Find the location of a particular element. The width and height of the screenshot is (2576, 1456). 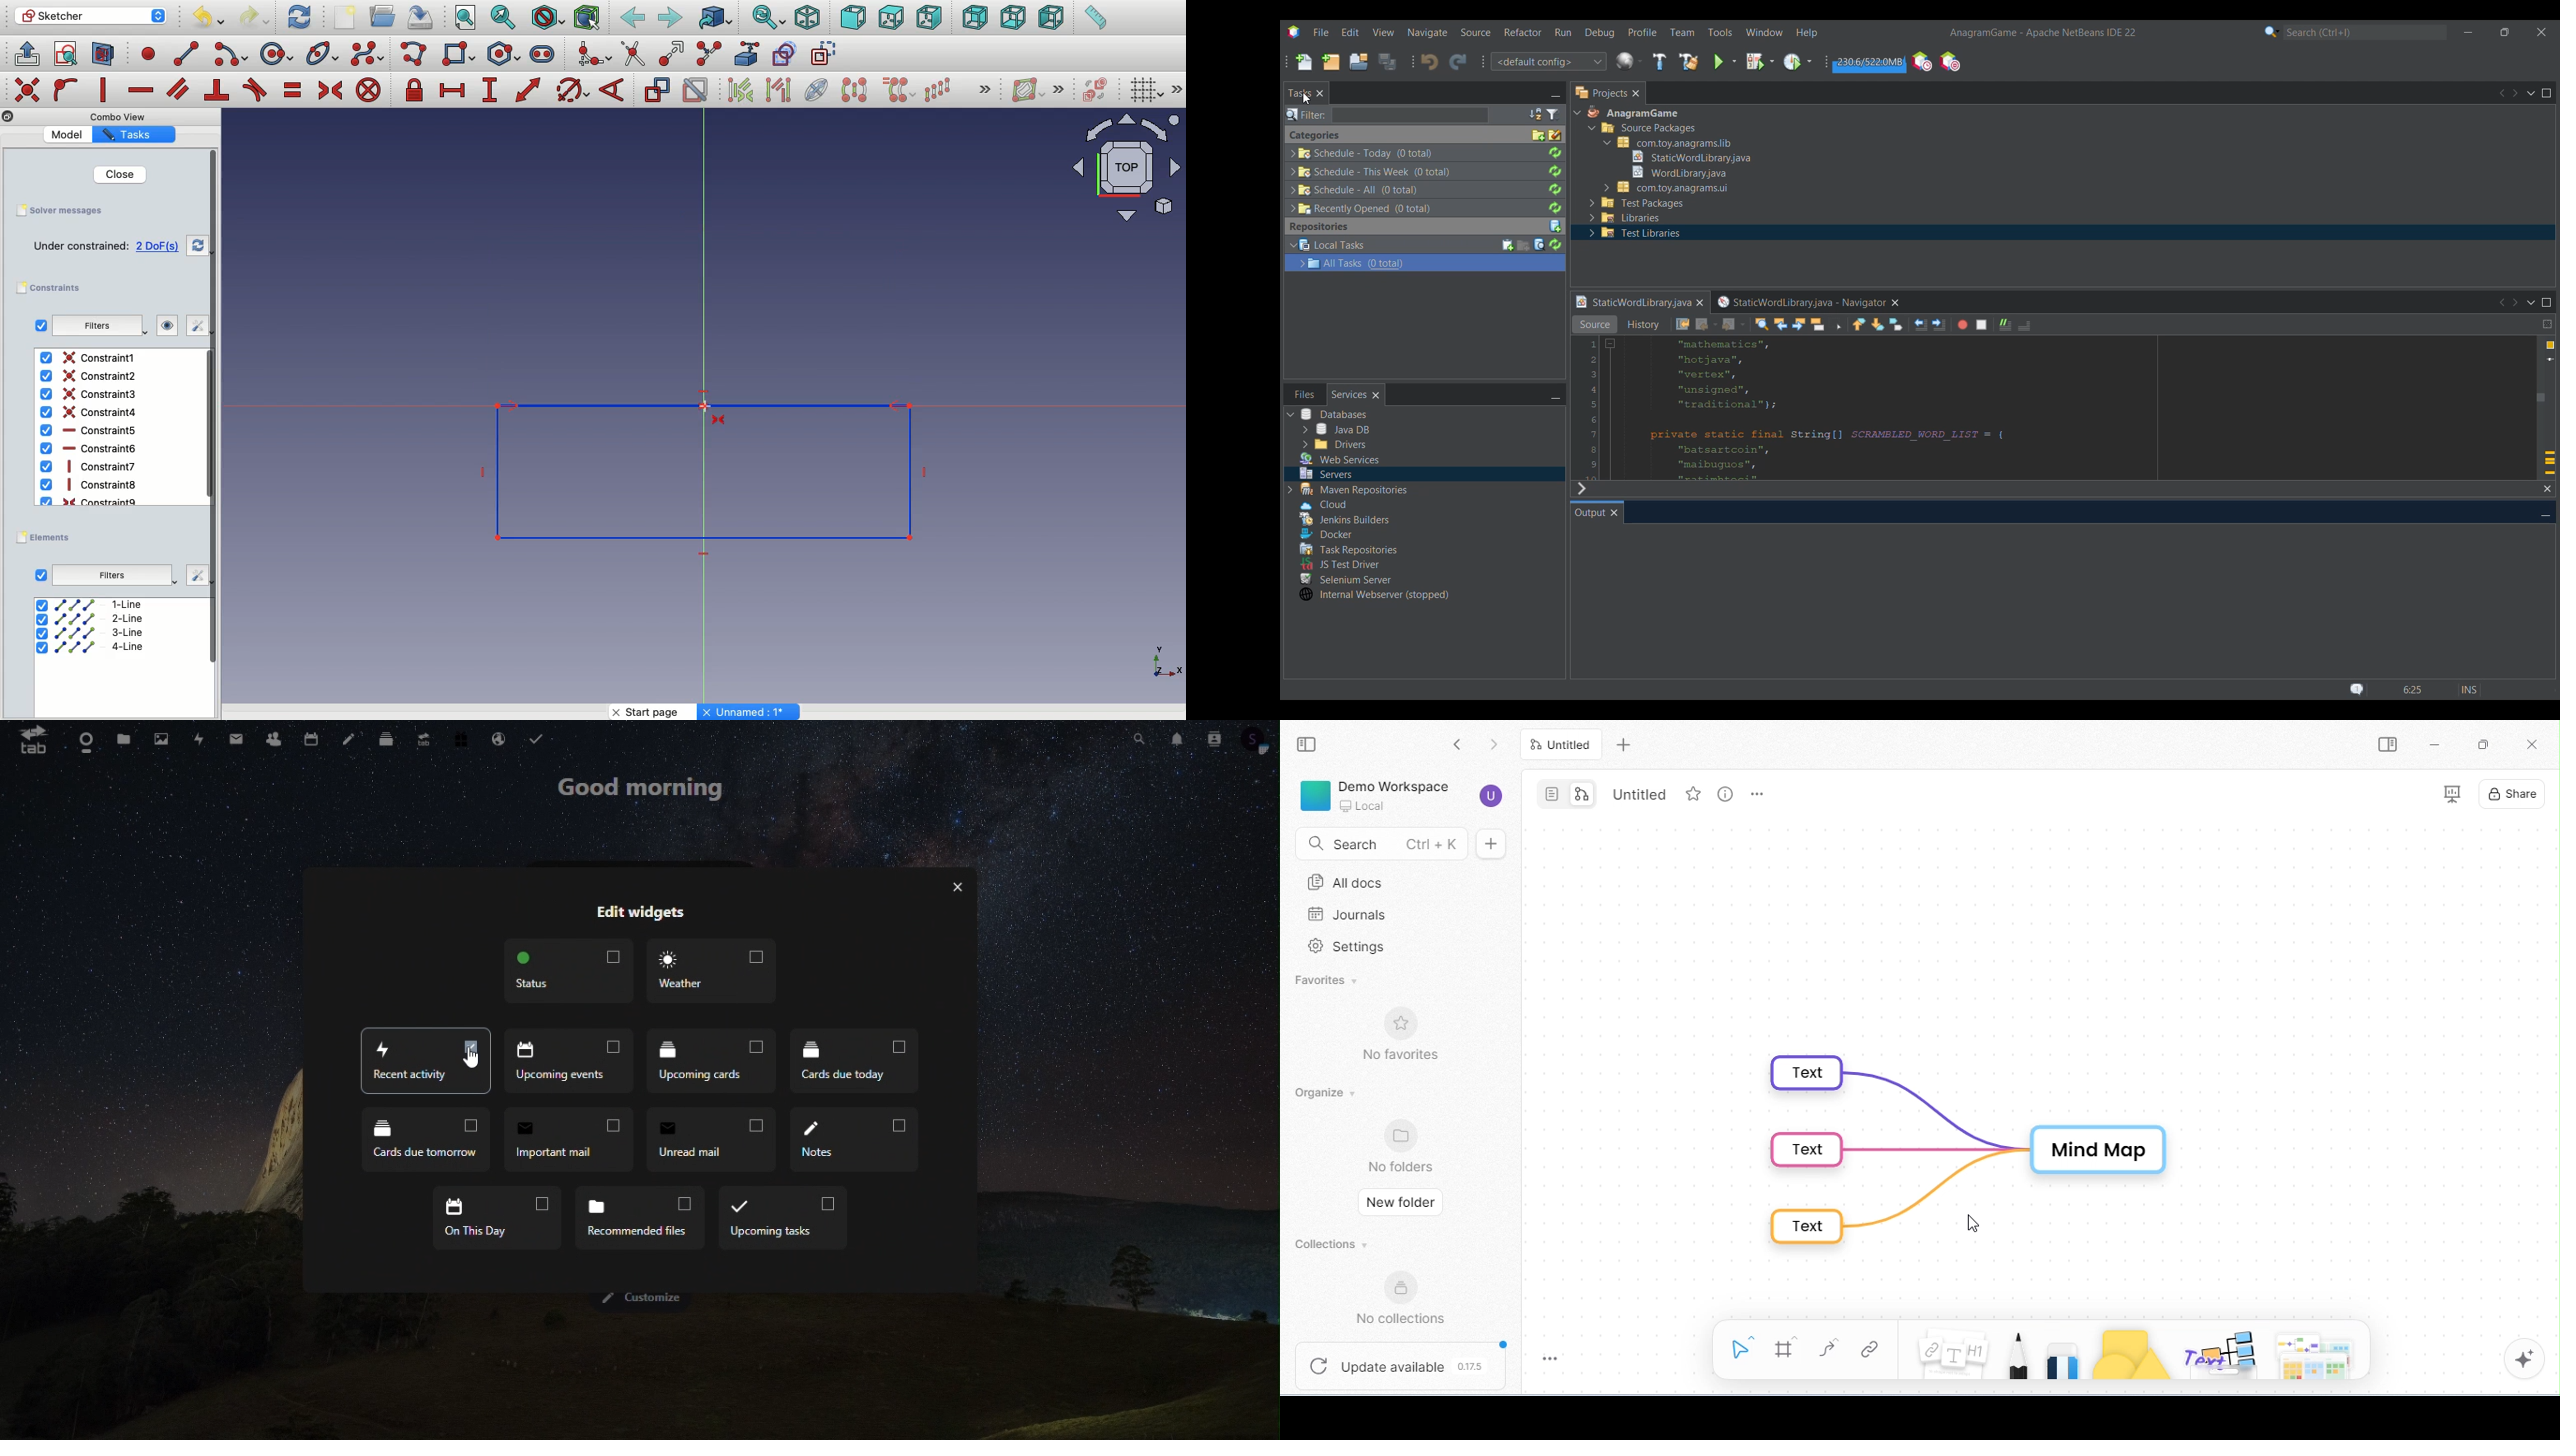

Navigator is located at coordinates (1127, 168).